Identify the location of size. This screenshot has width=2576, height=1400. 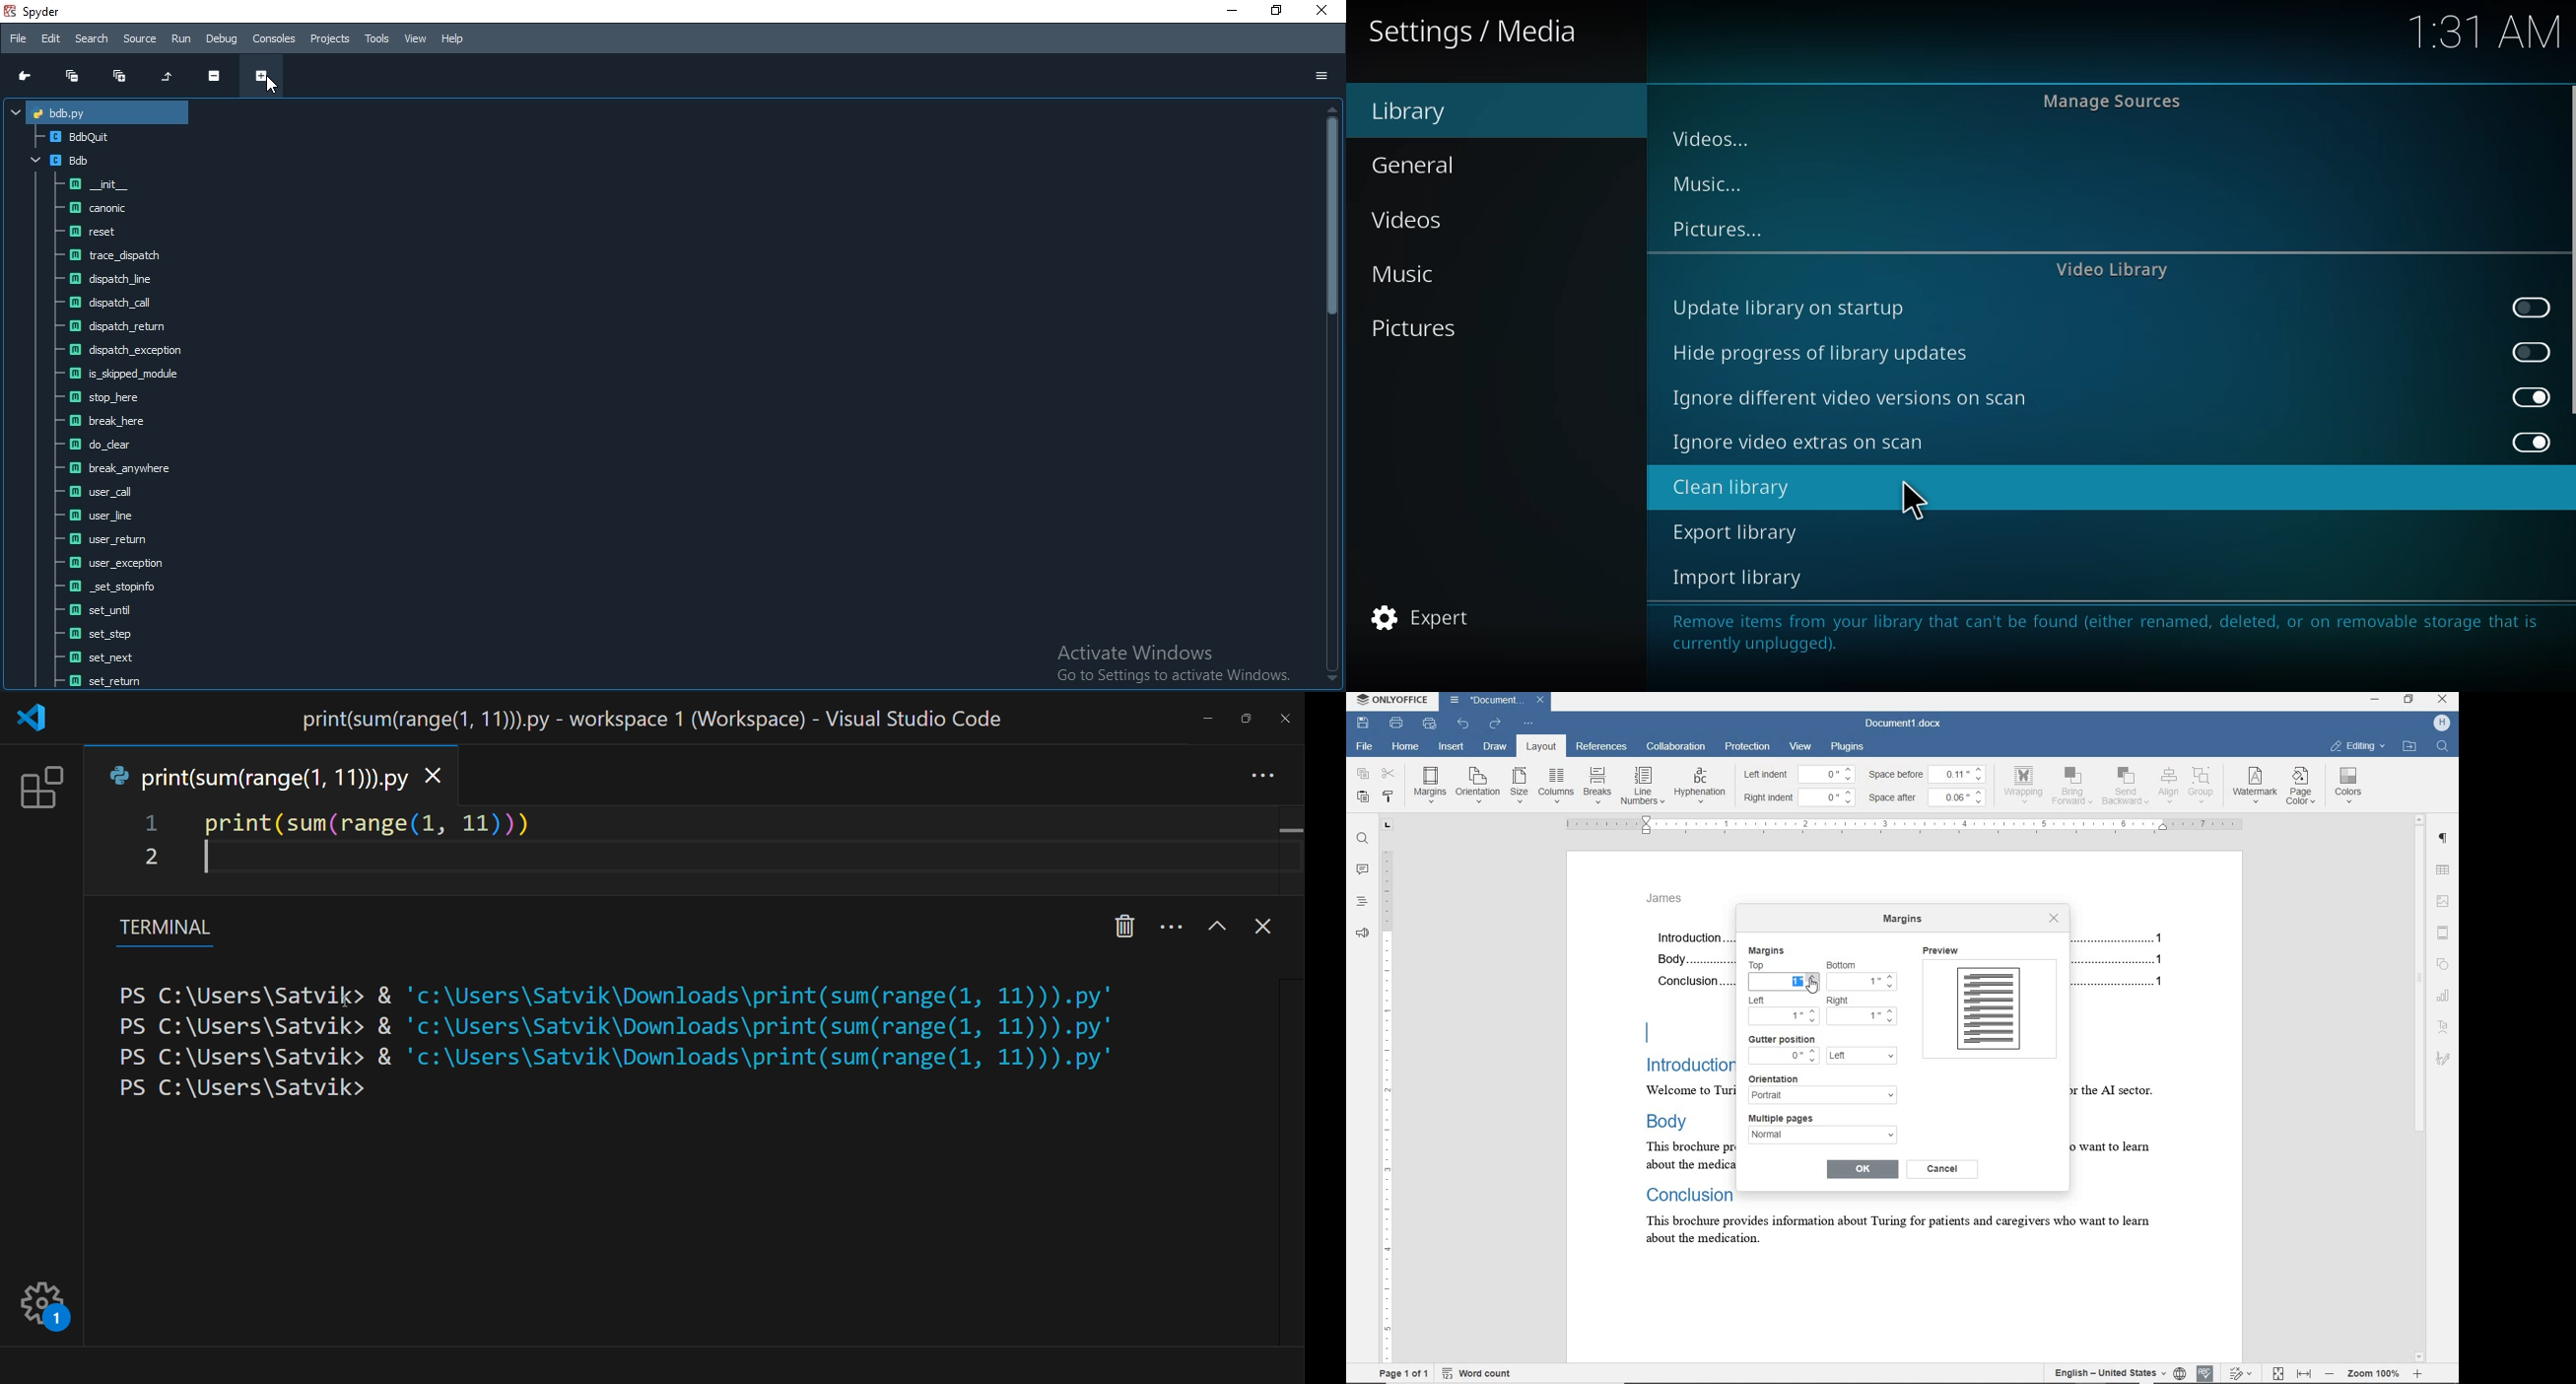
(1519, 786).